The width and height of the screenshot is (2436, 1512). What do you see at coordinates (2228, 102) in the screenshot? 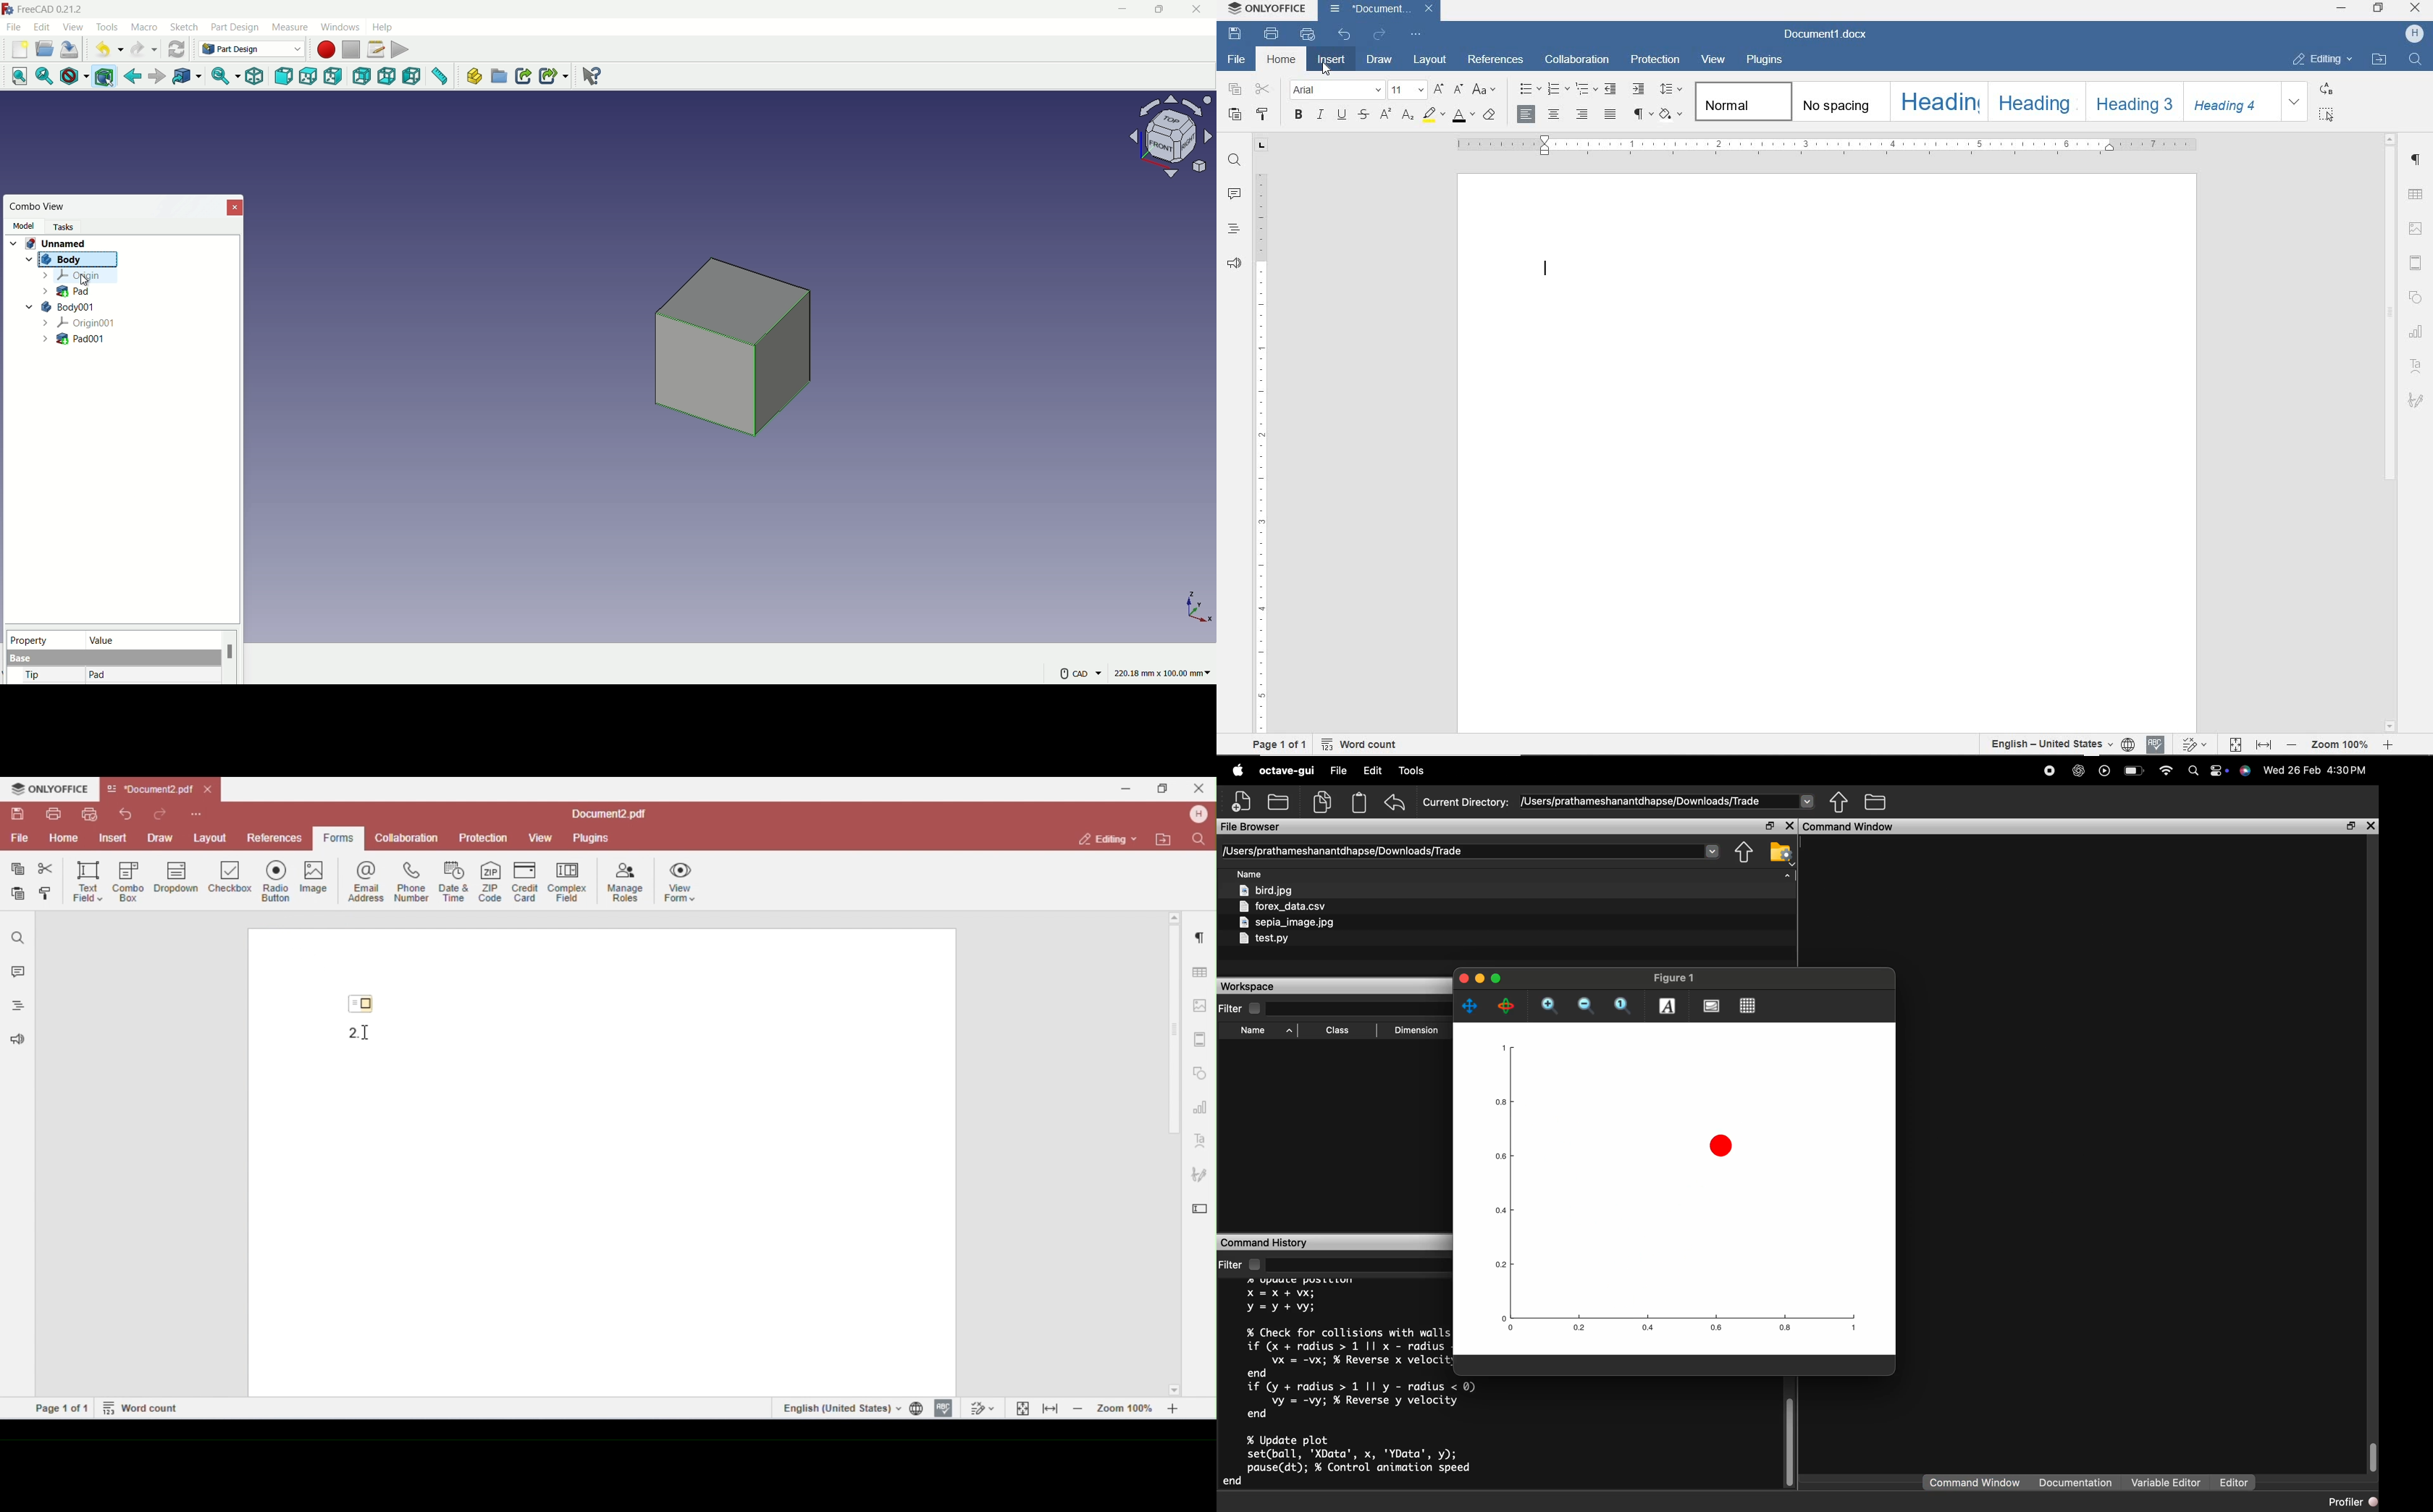
I see `heading4` at bounding box center [2228, 102].